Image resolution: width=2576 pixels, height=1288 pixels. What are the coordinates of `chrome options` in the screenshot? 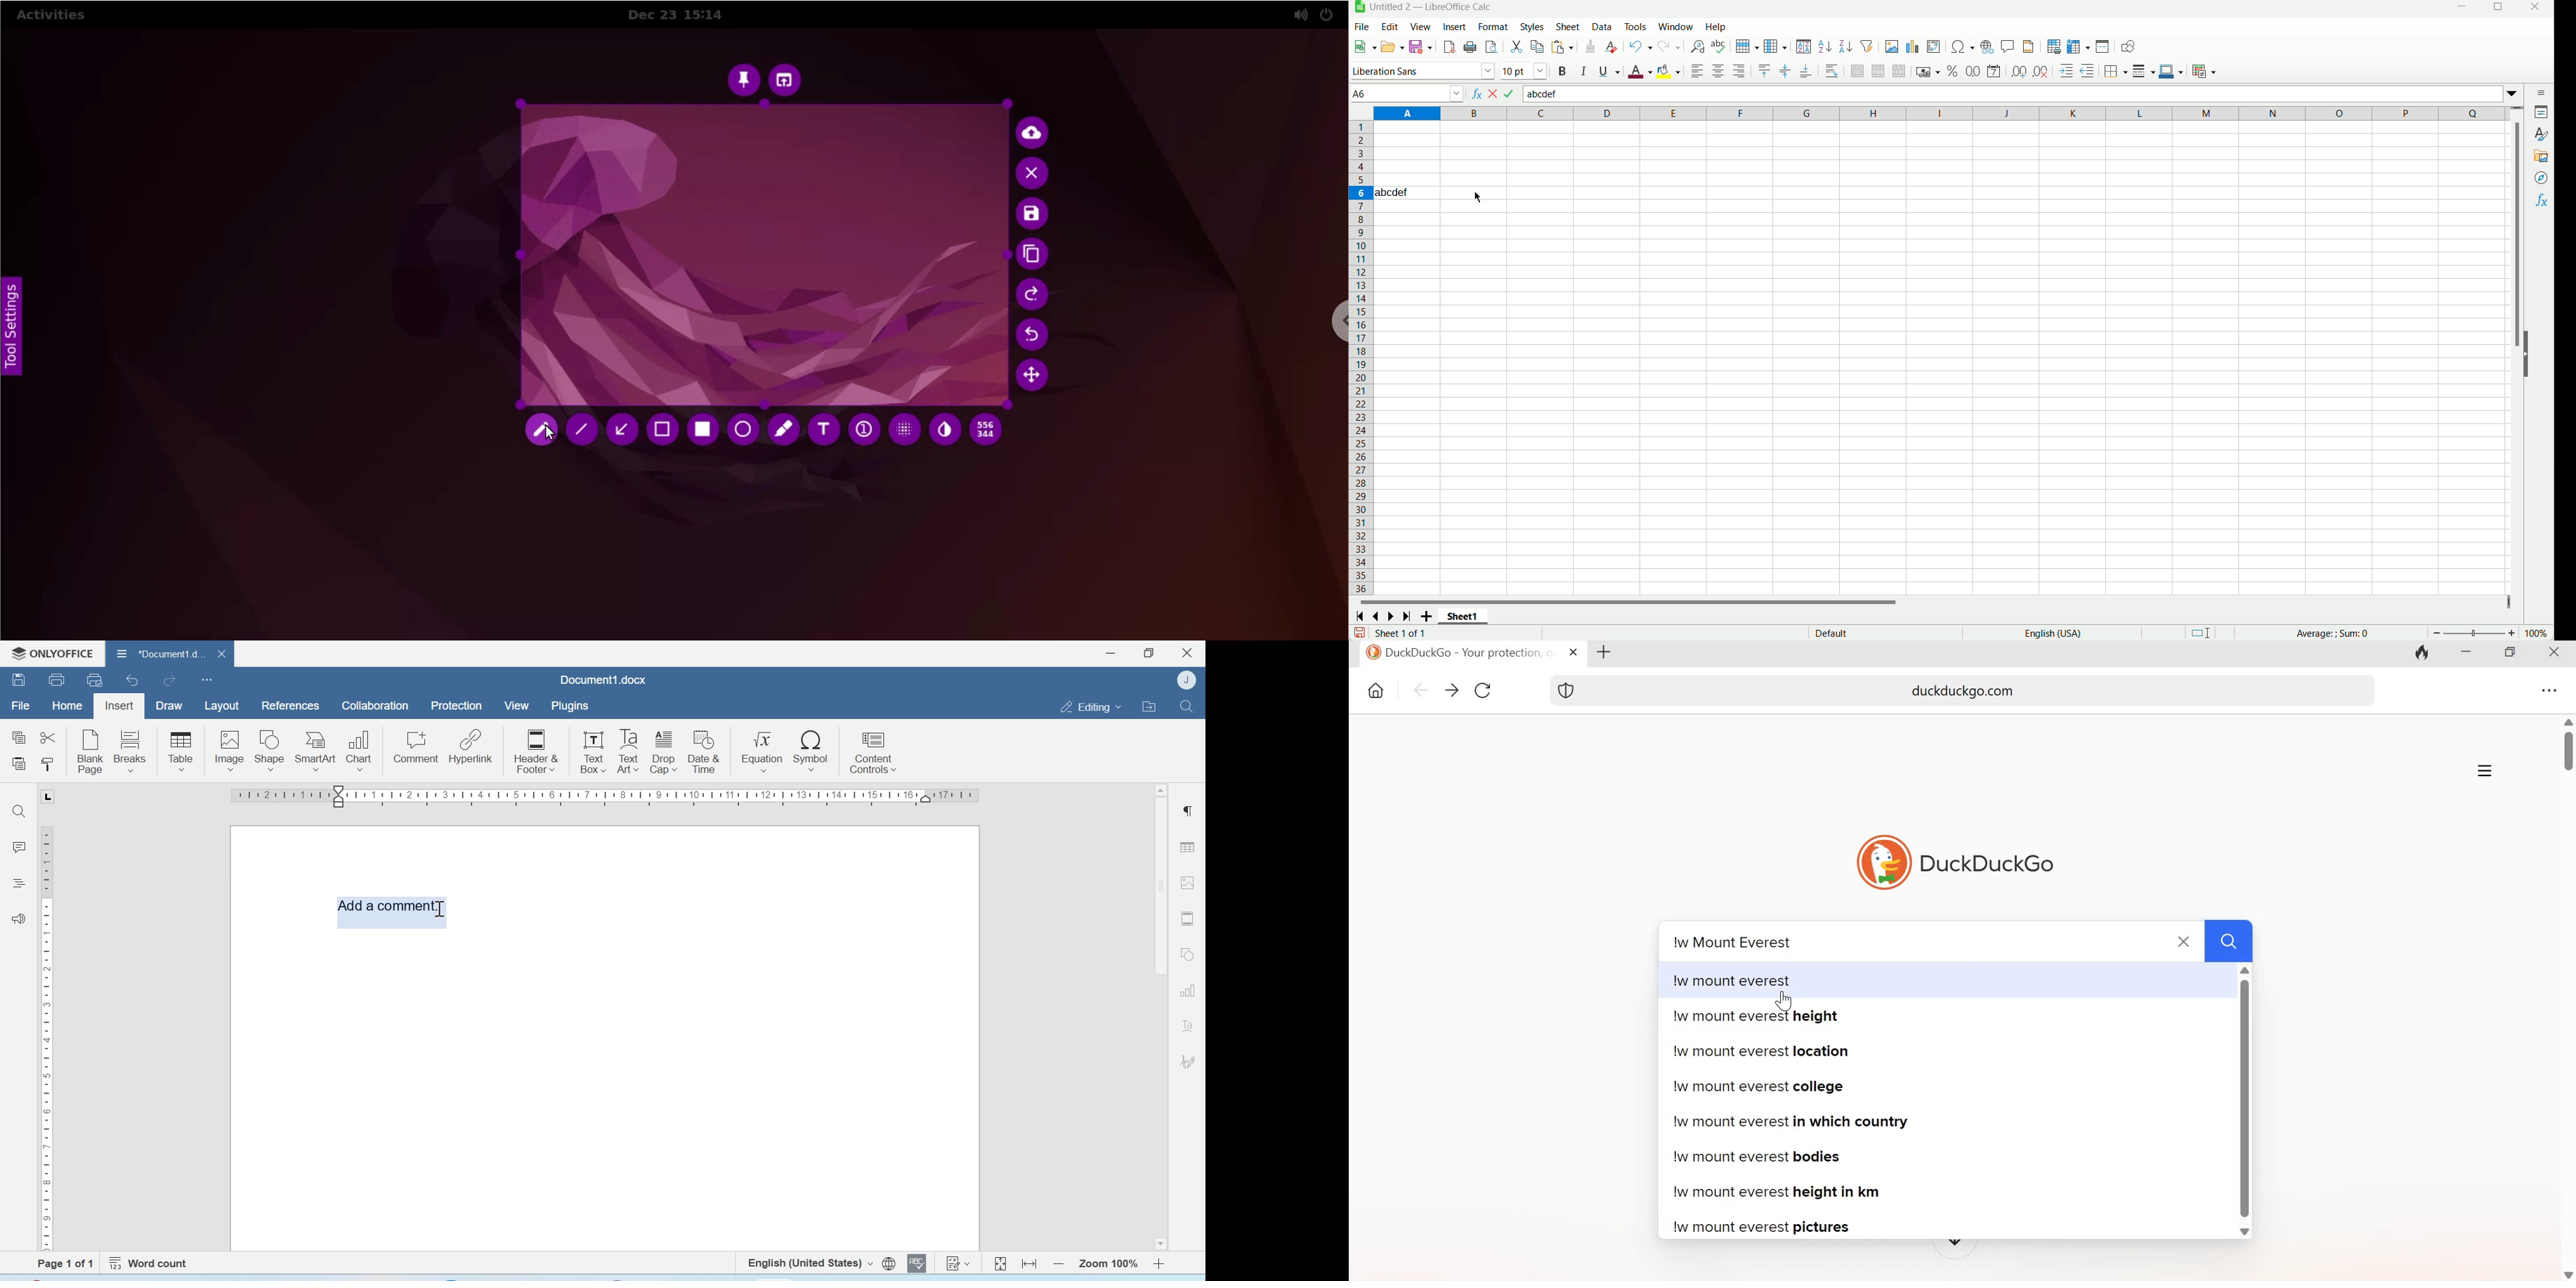 It's located at (1329, 320).